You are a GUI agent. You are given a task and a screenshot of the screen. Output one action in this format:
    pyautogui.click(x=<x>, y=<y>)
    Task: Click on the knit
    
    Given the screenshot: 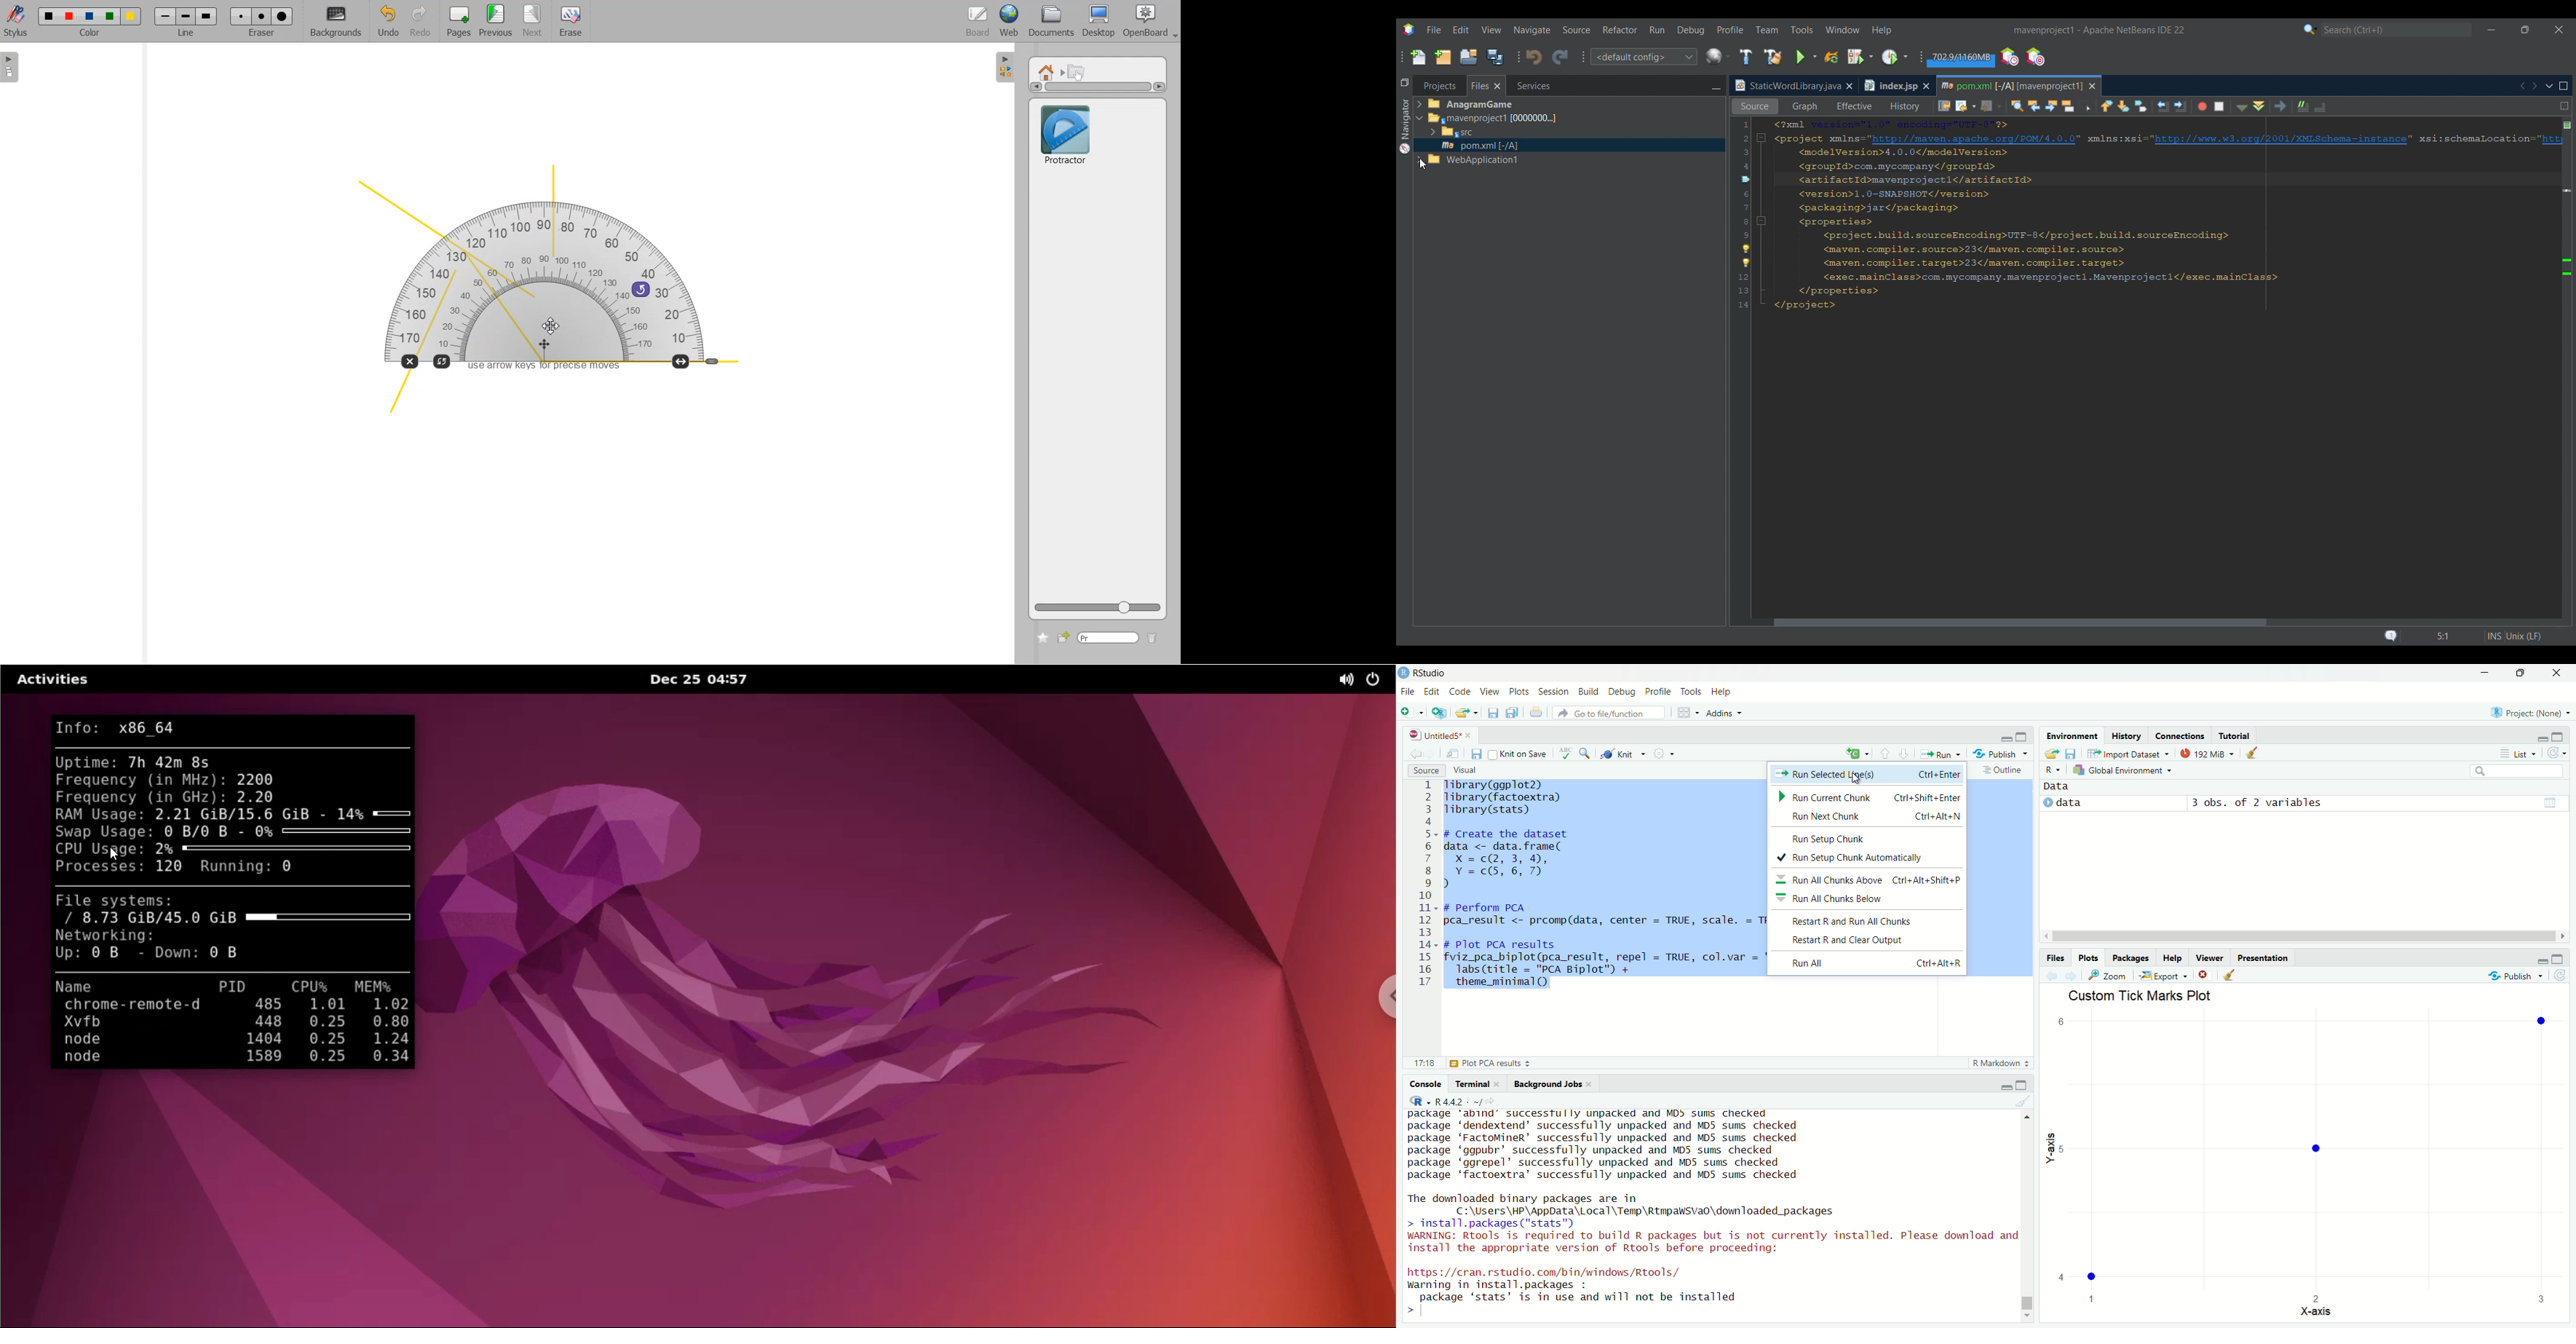 What is the action you would take?
    pyautogui.click(x=1622, y=754)
    